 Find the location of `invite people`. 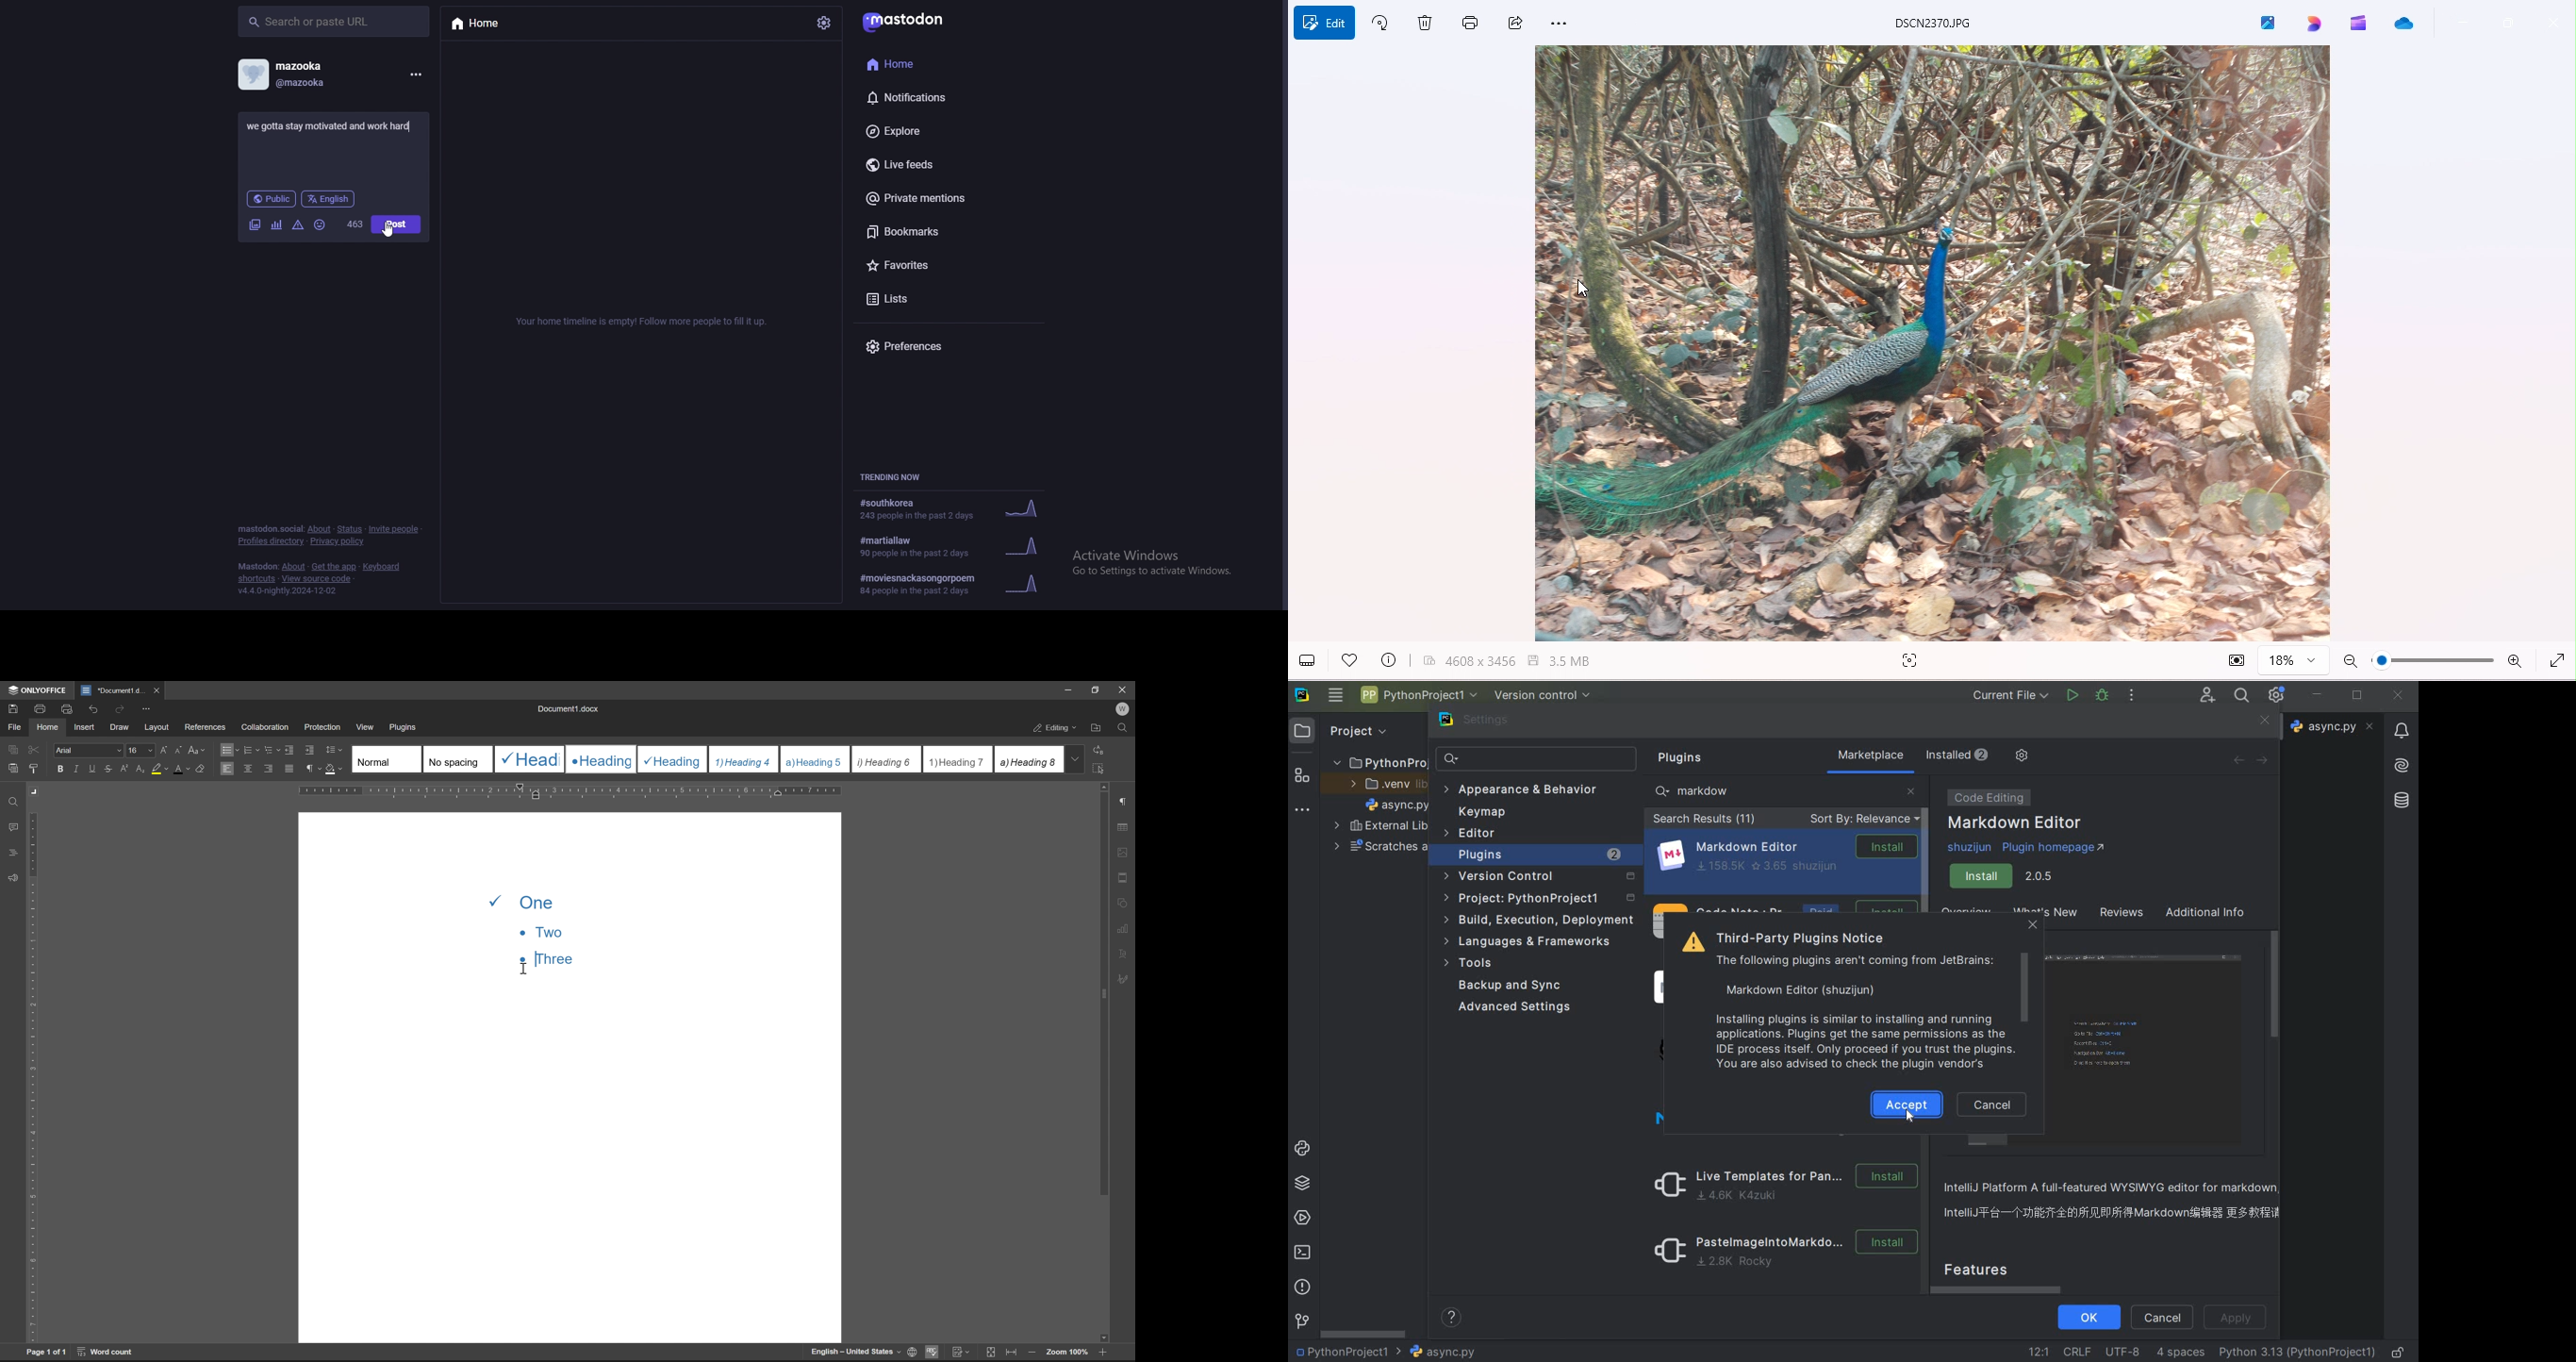

invite people is located at coordinates (394, 529).